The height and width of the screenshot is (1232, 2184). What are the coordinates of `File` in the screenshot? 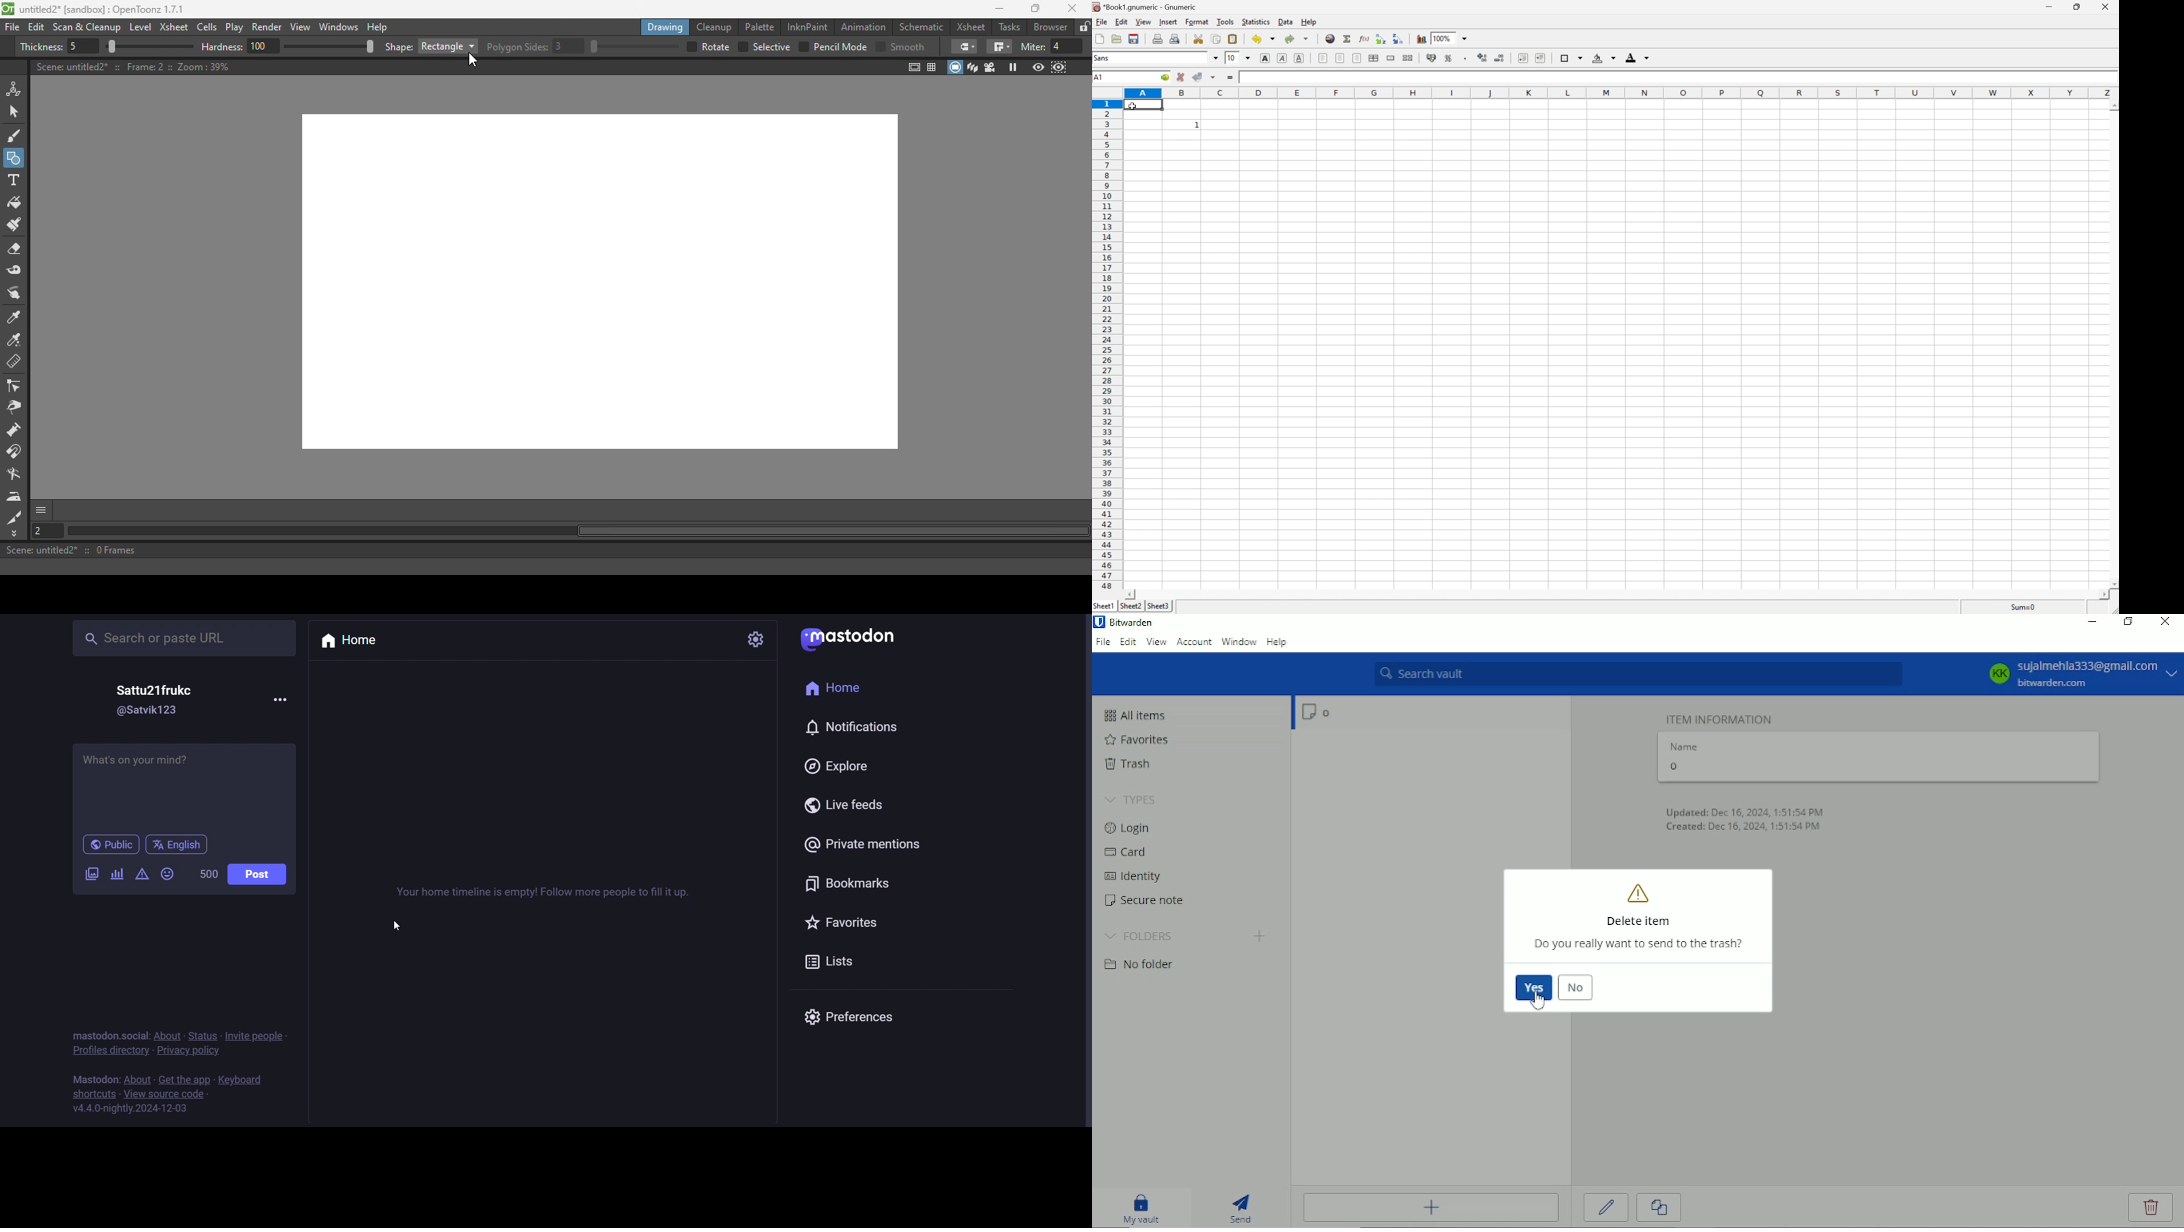 It's located at (1102, 642).